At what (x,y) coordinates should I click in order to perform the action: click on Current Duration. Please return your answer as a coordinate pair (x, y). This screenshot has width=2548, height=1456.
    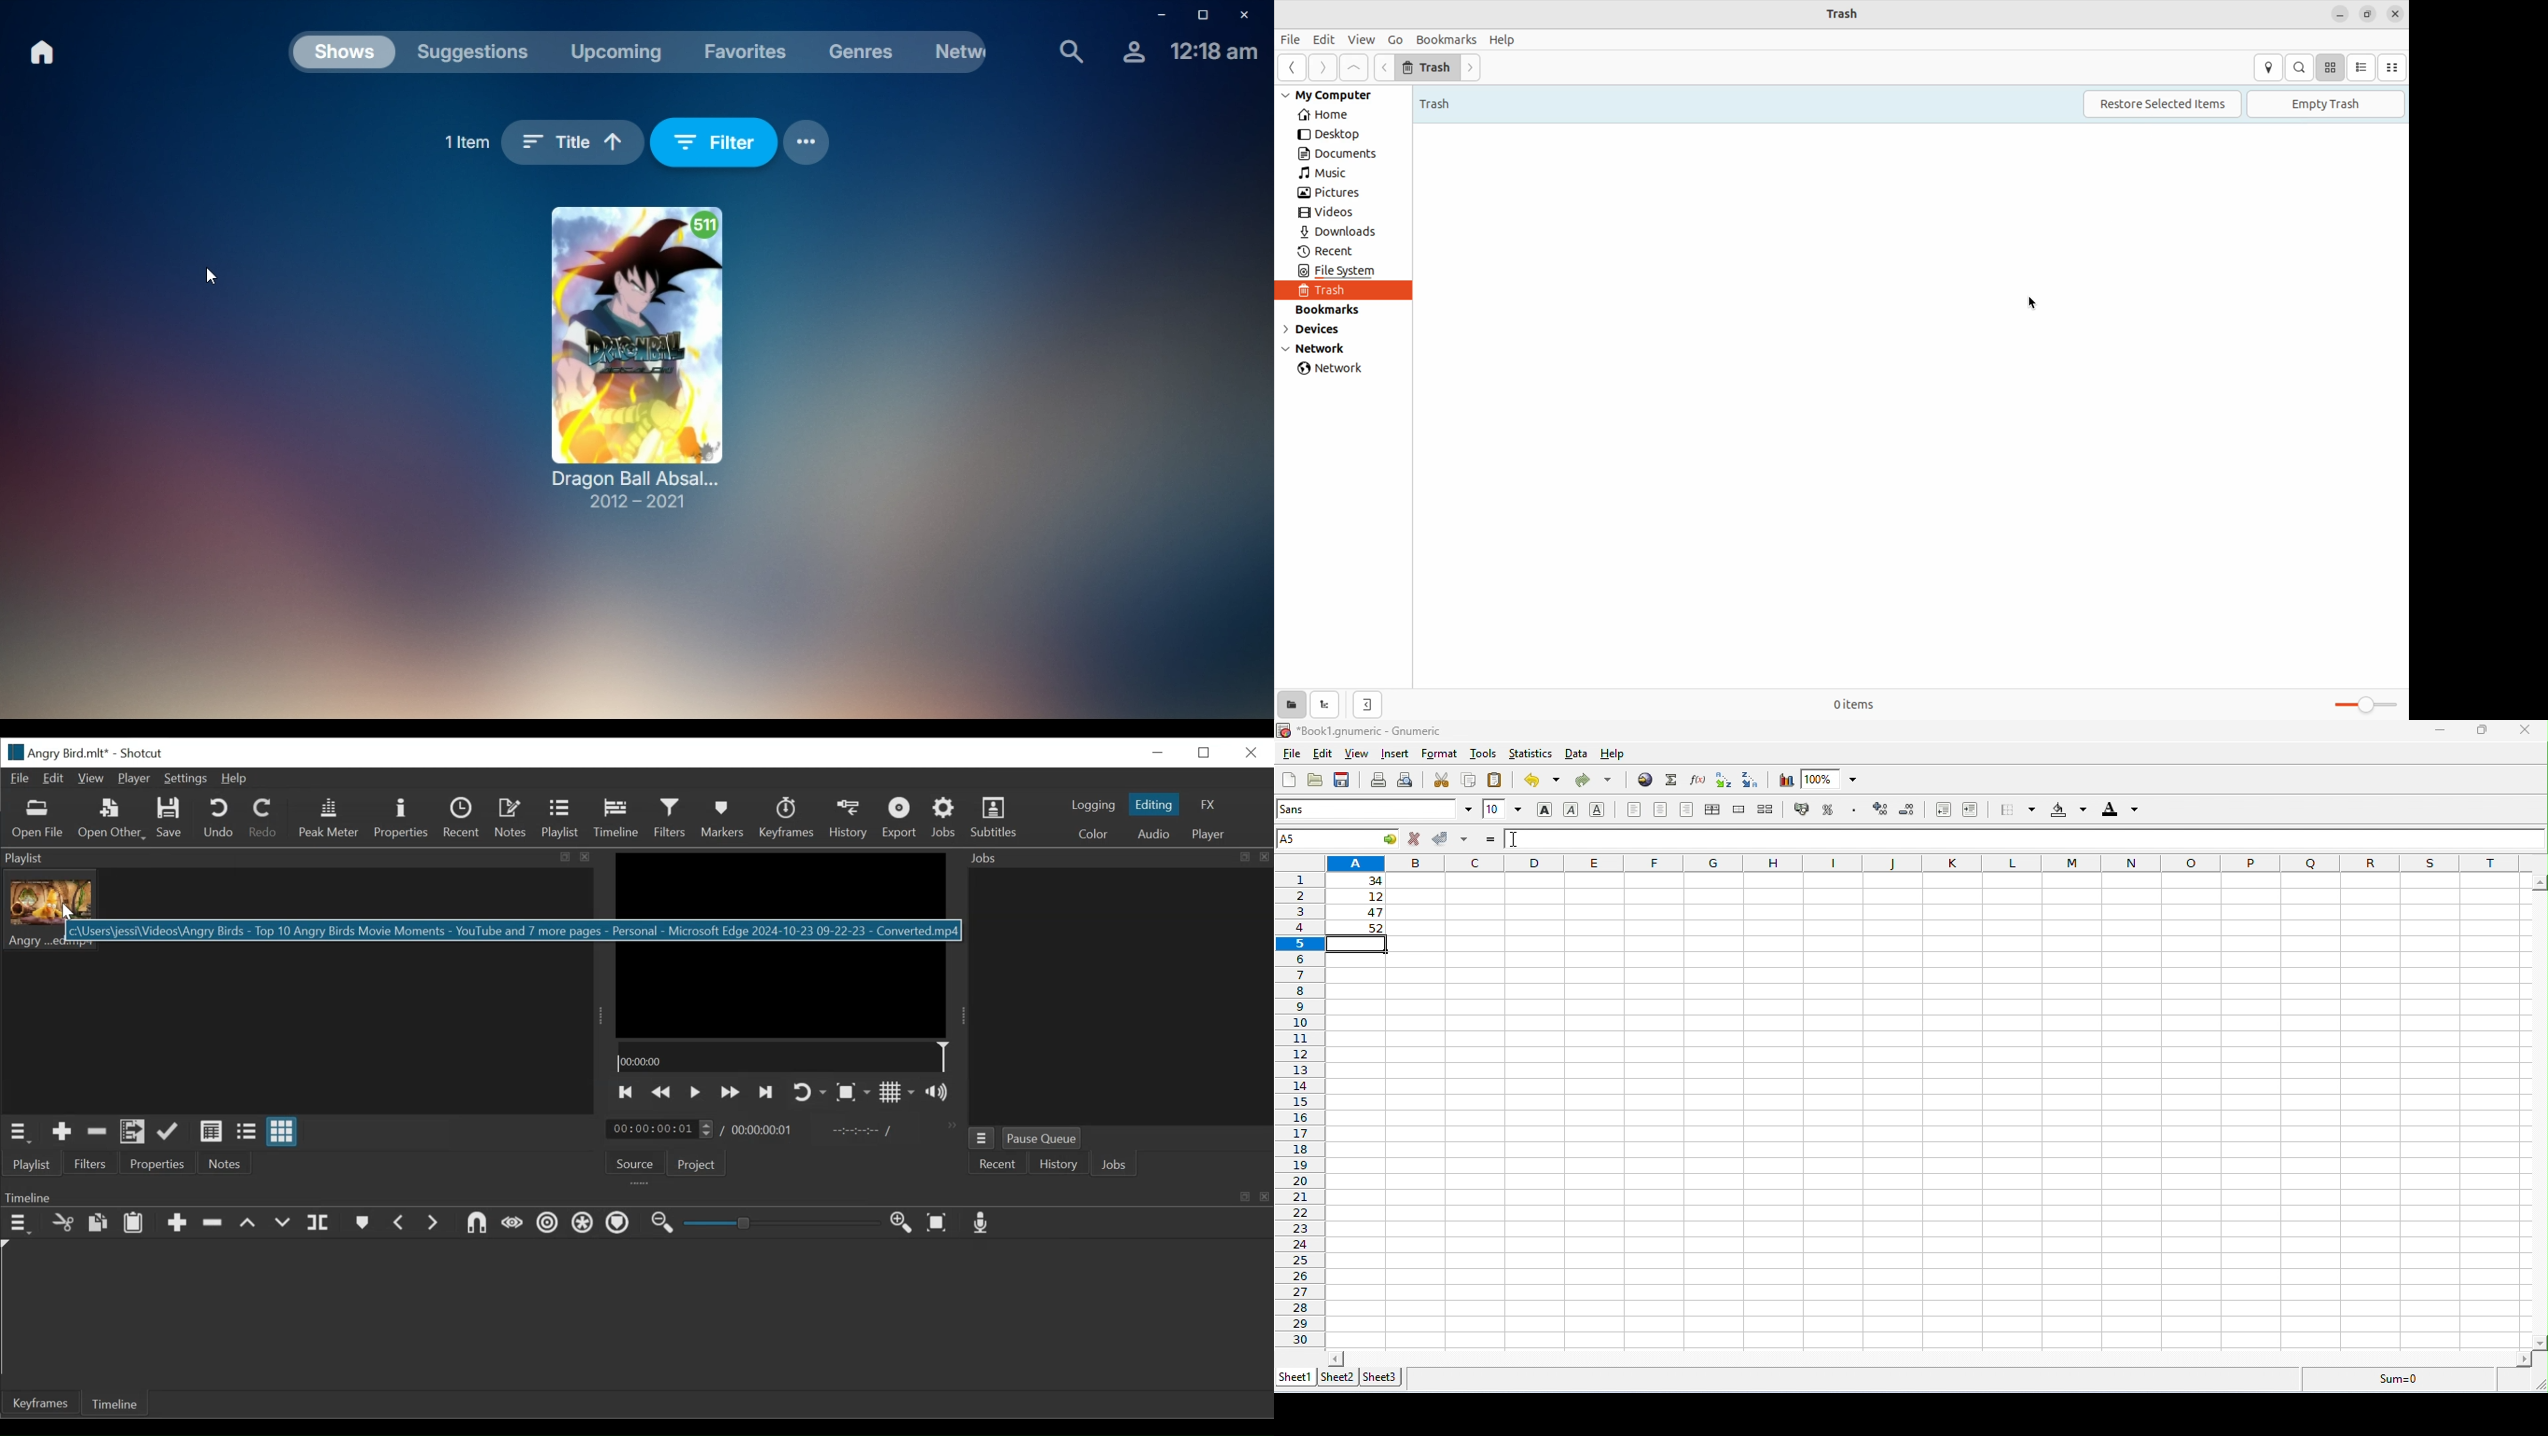
    Looking at the image, I should click on (660, 1128).